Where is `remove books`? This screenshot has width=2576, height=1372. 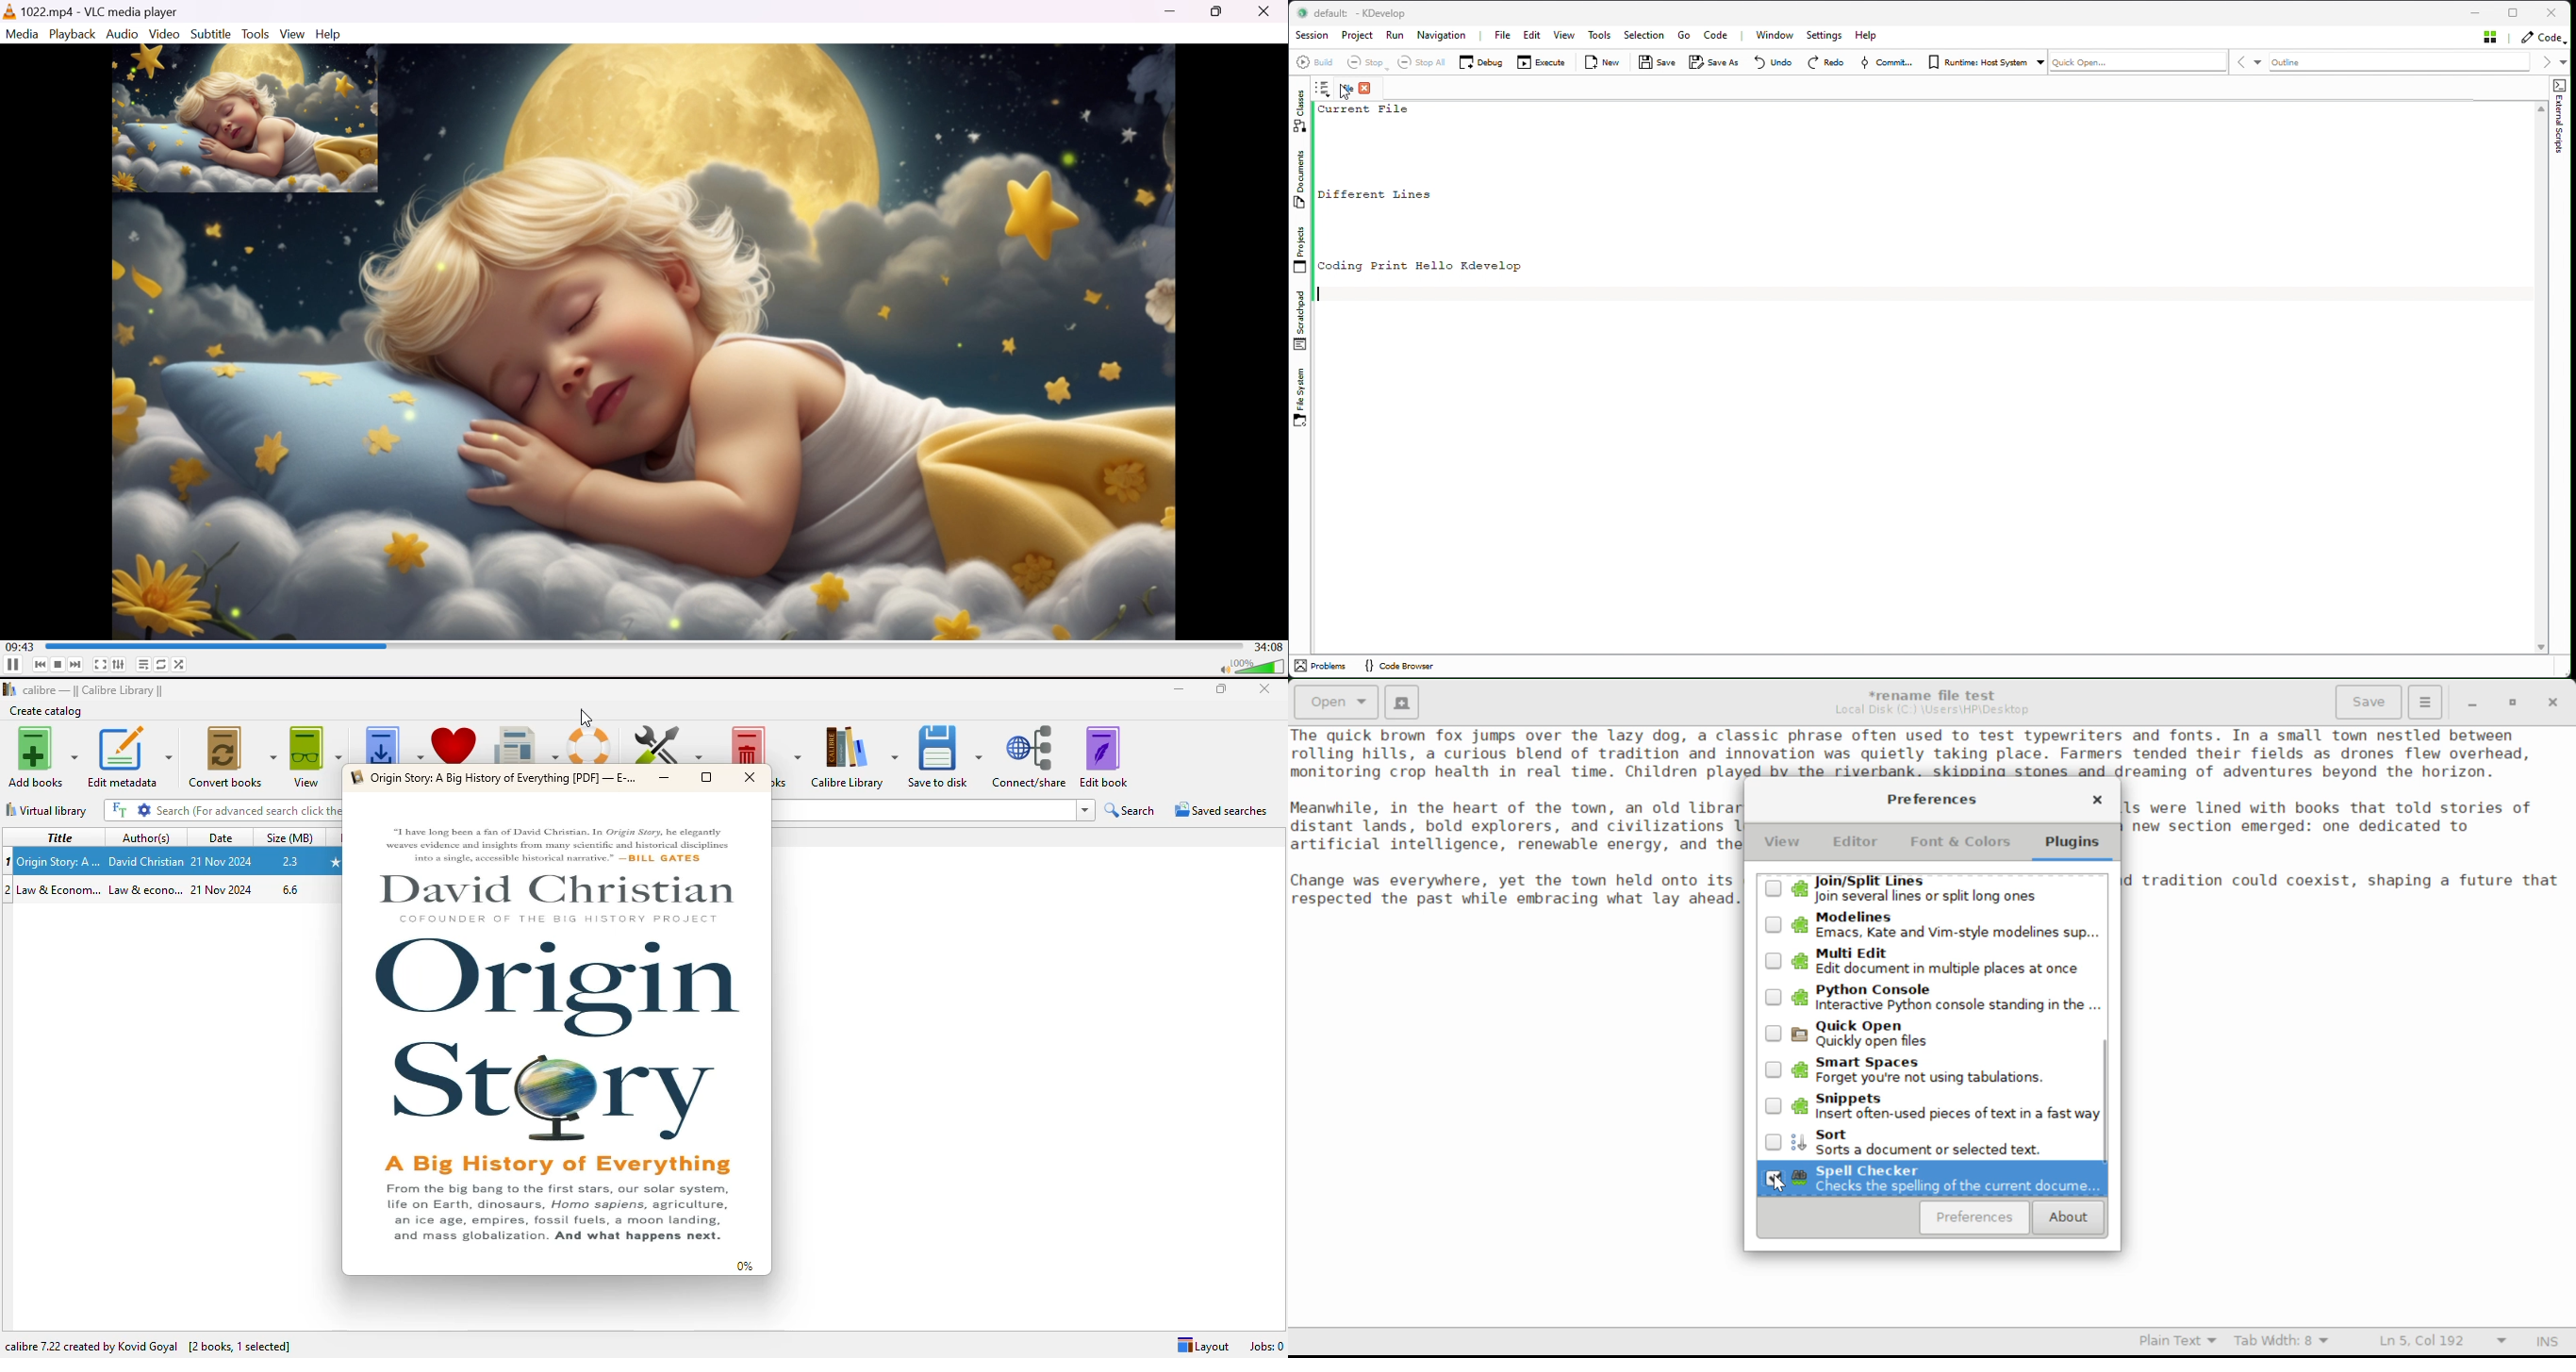
remove books is located at coordinates (757, 743).